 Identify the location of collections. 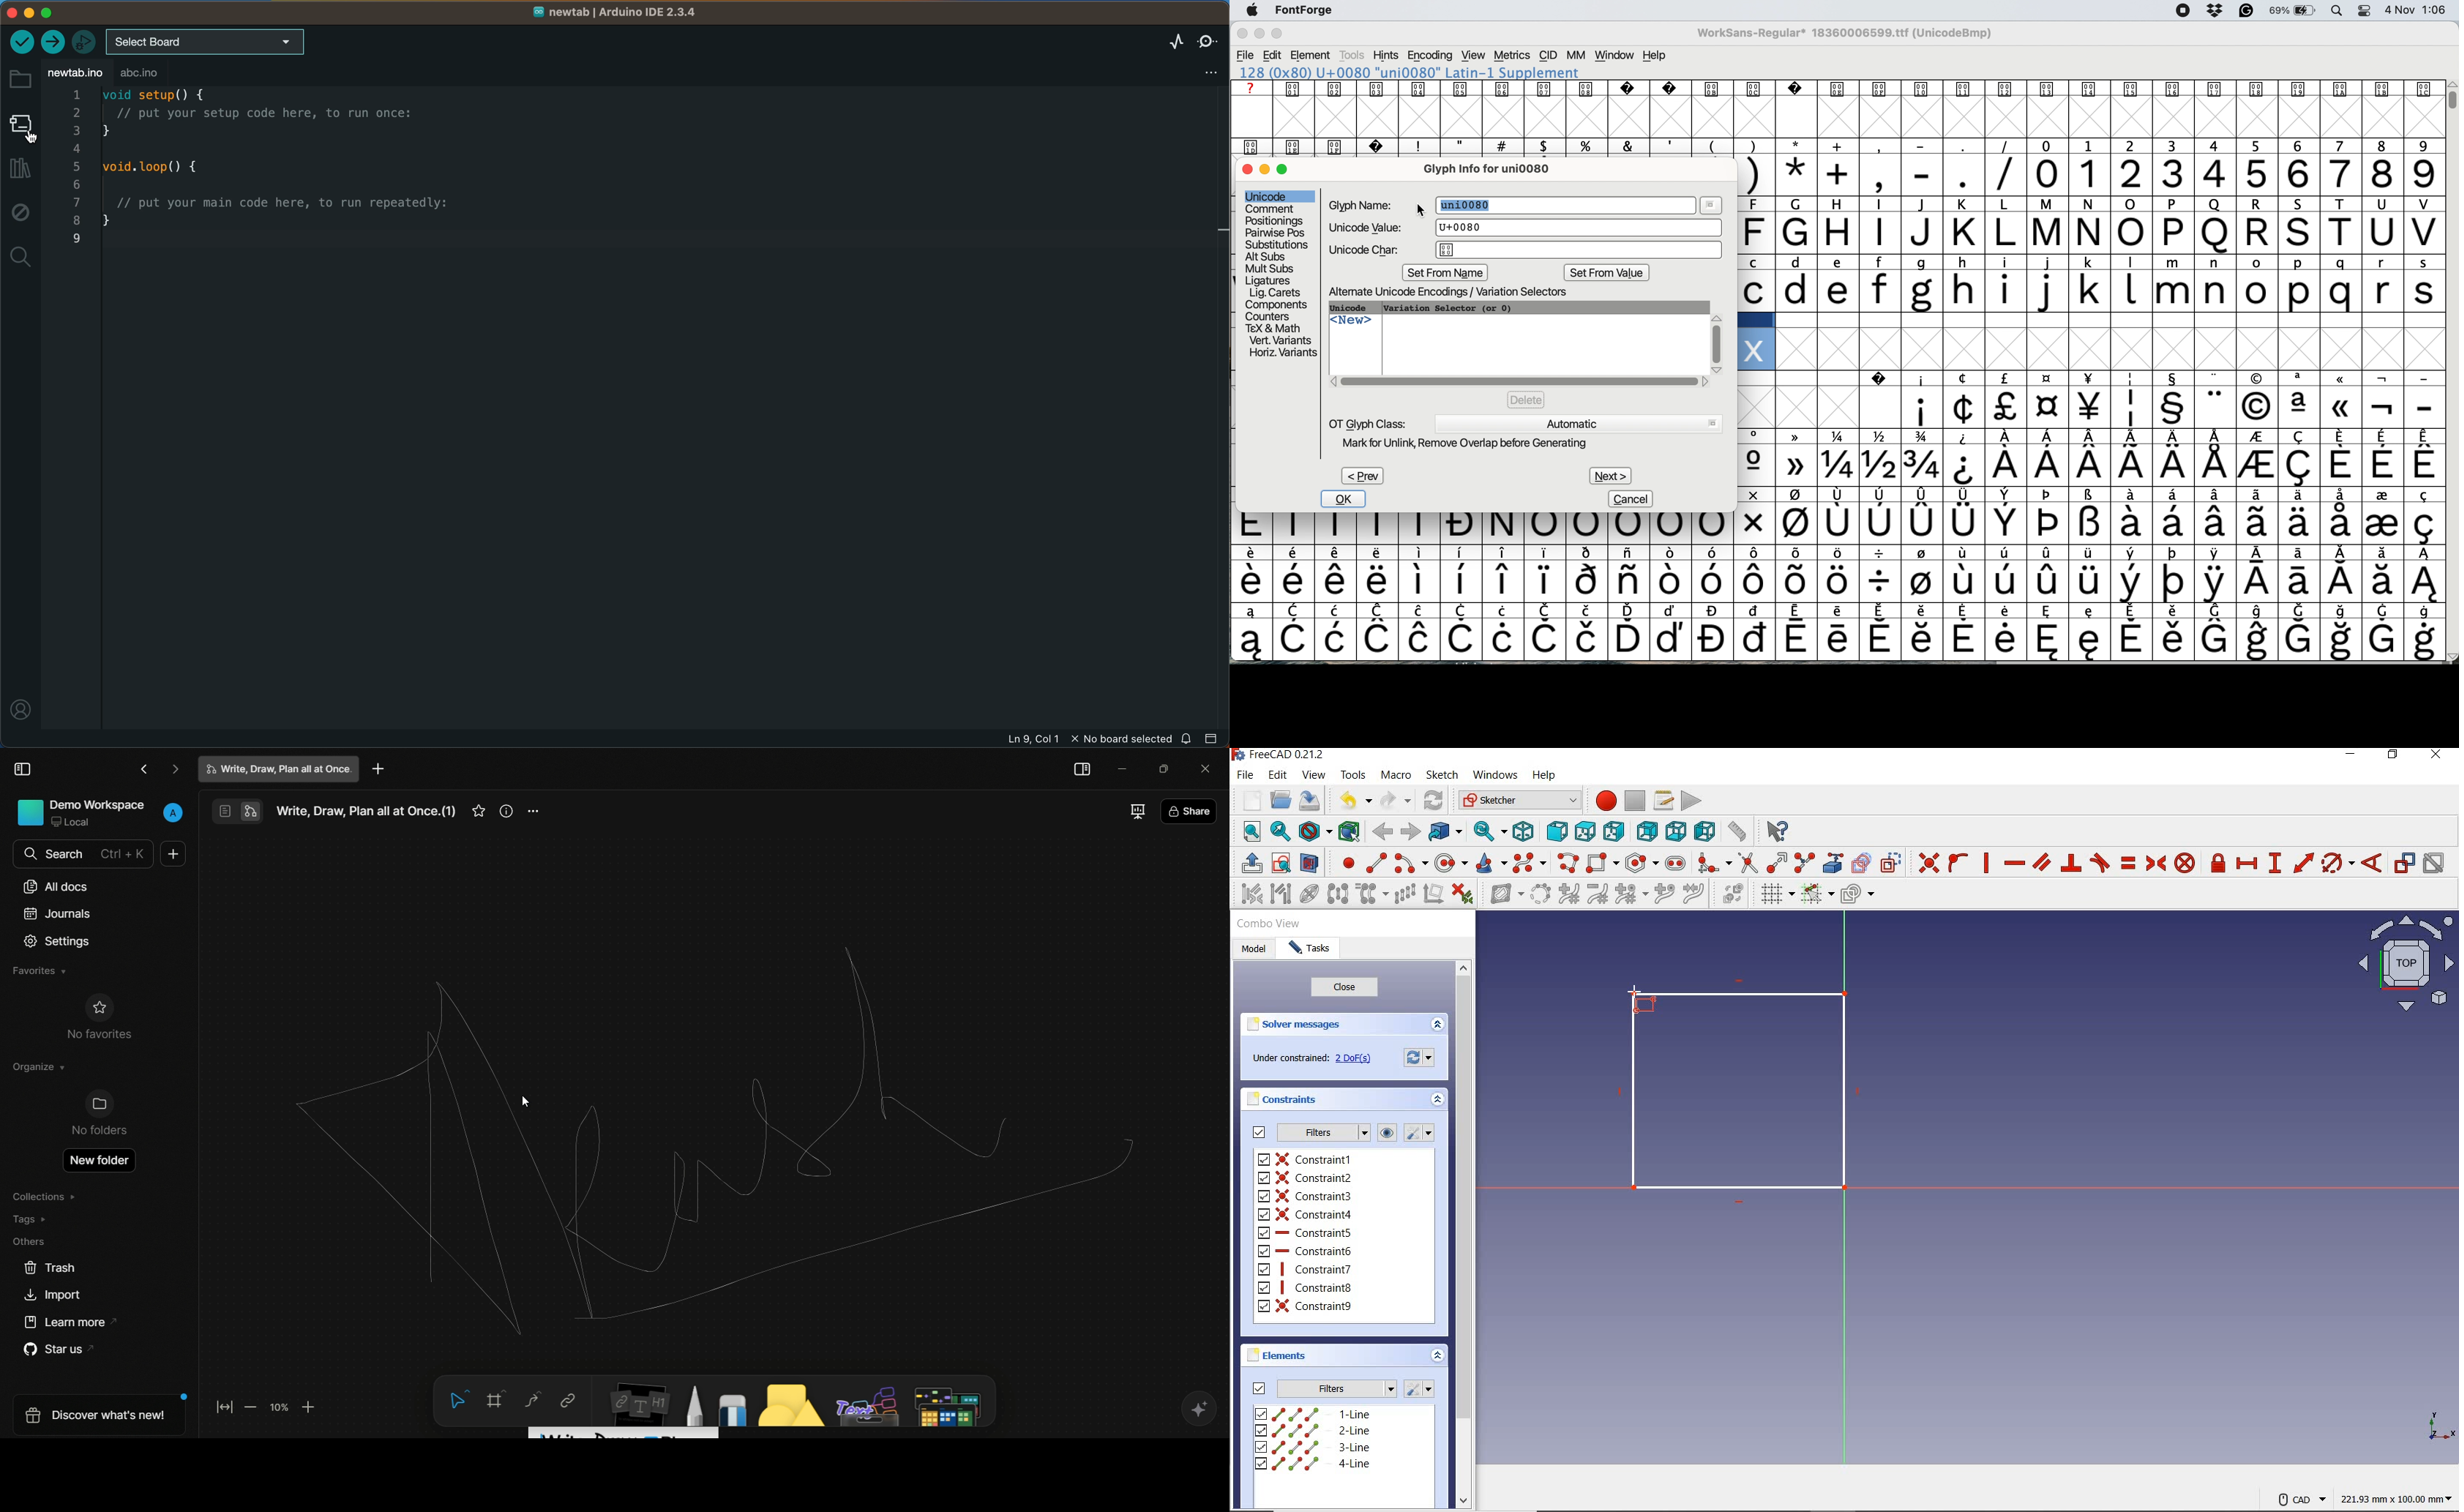
(44, 1197).